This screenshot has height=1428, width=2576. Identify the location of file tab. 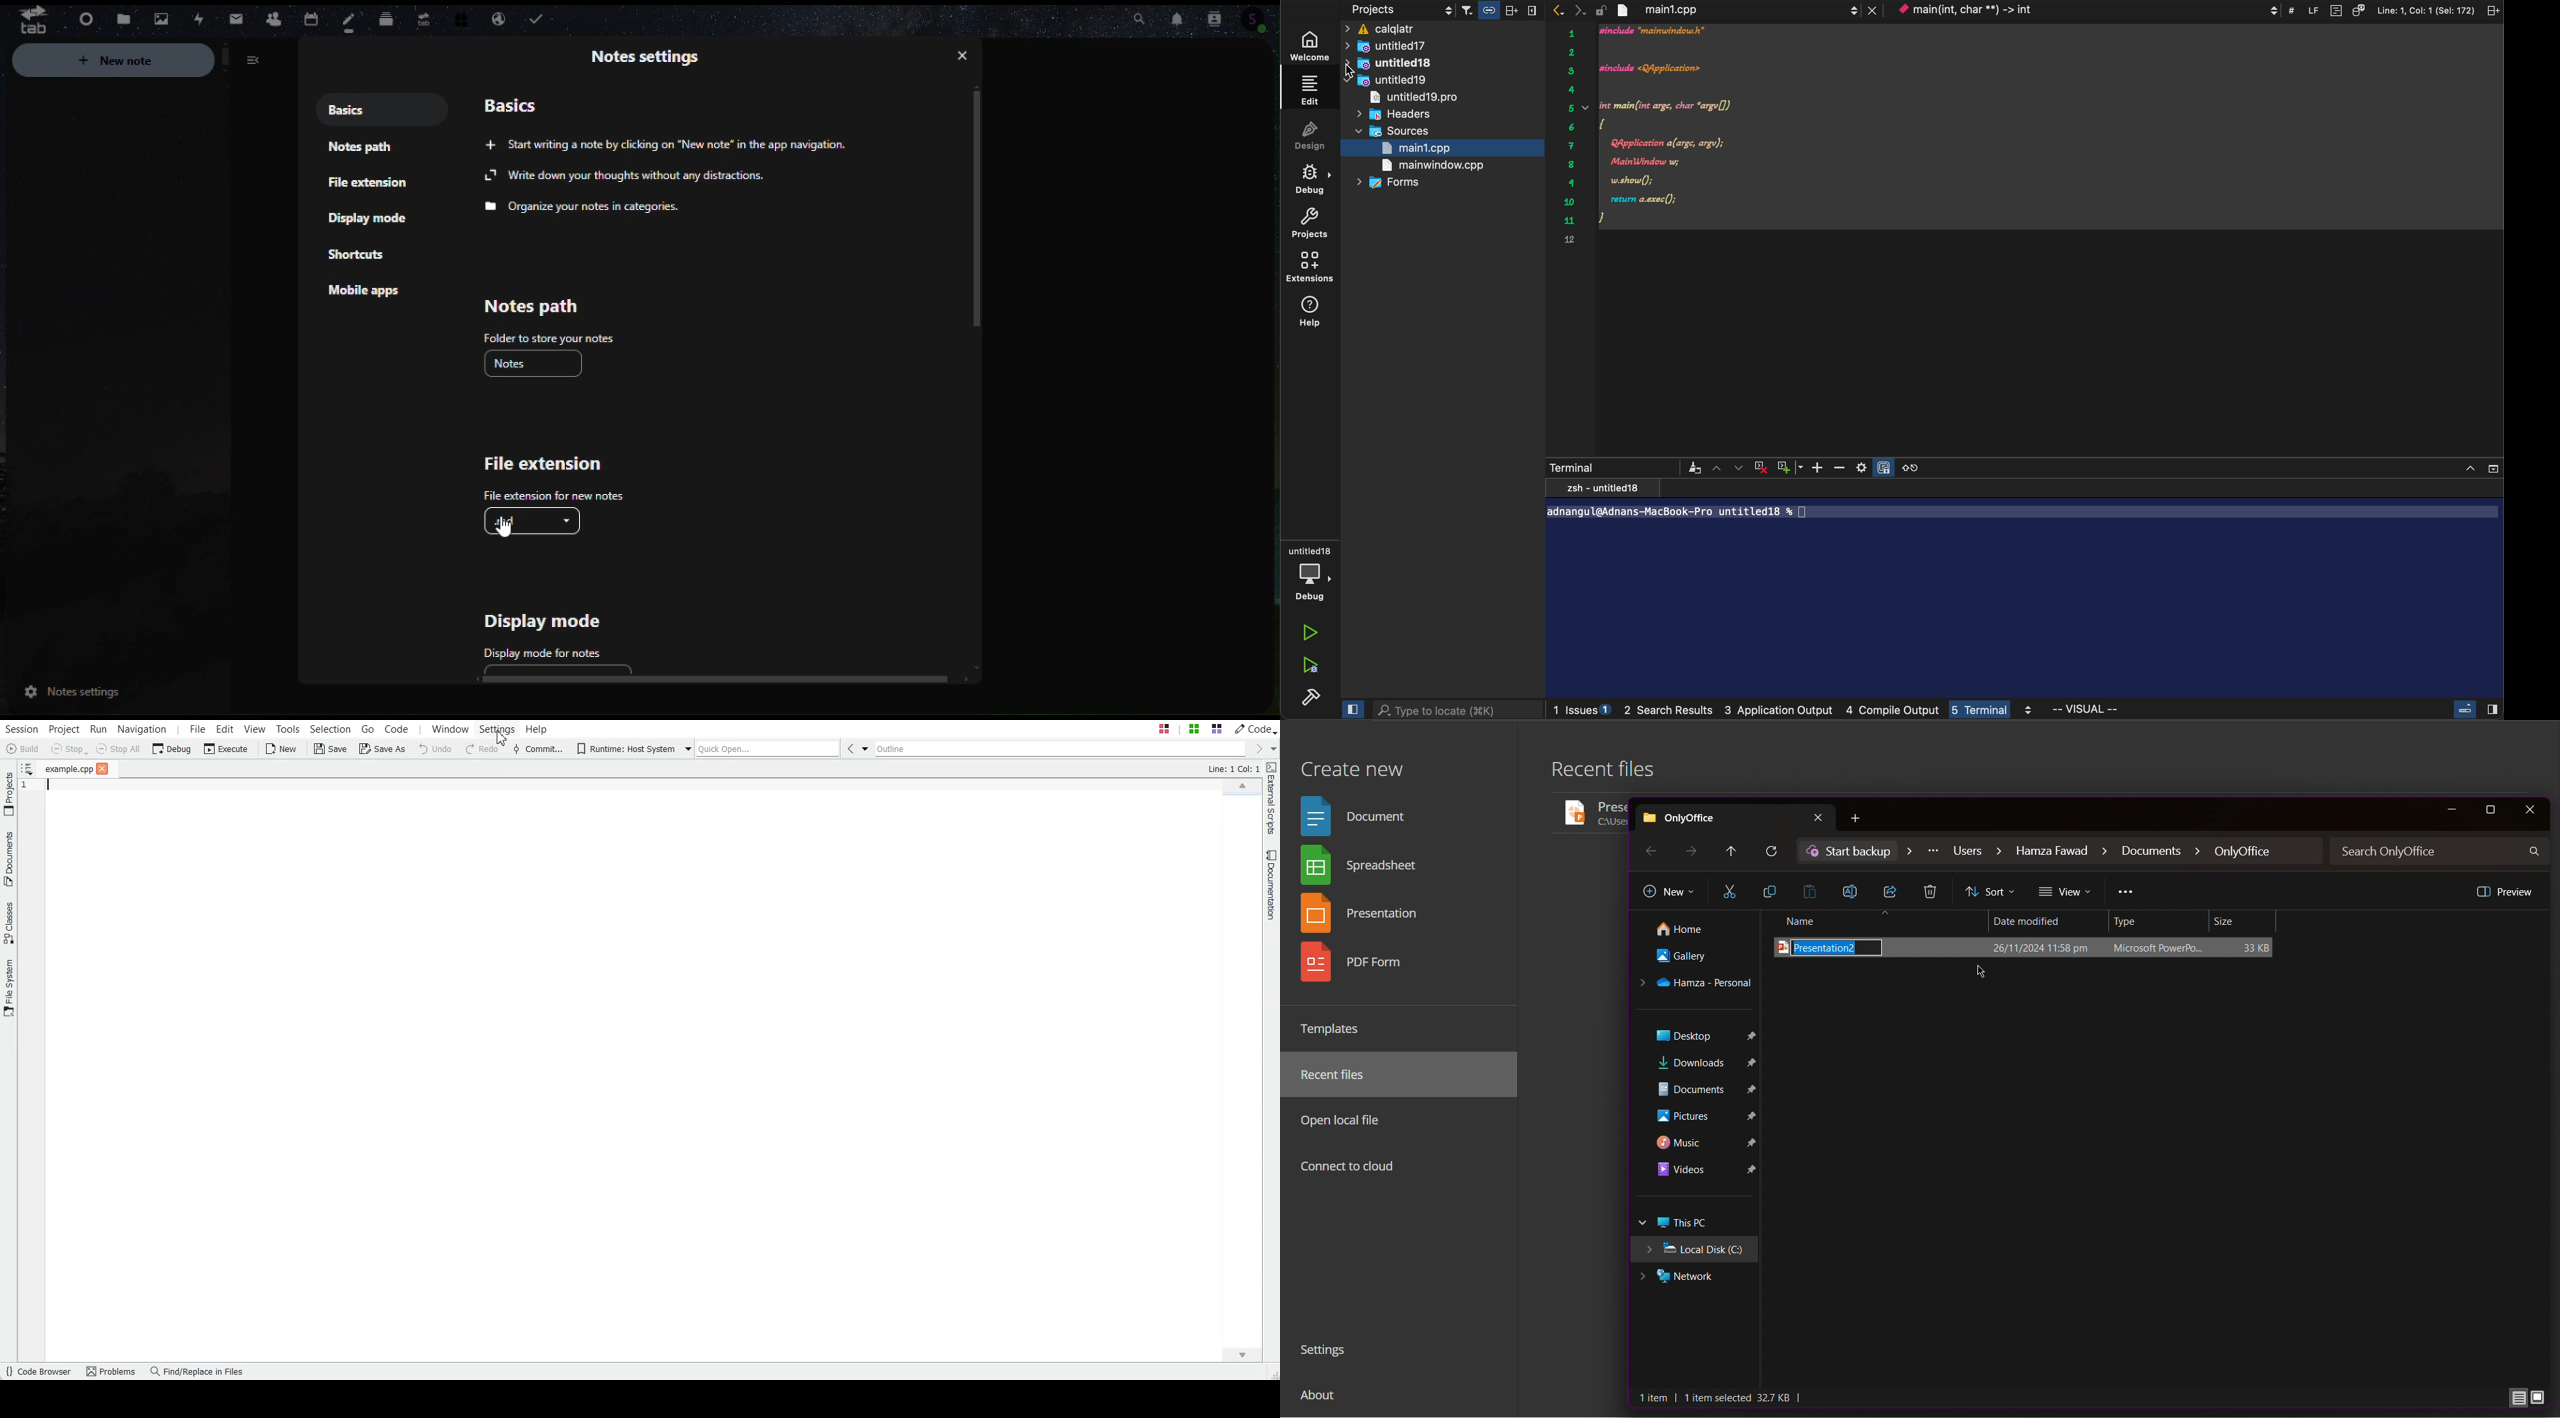
(1738, 10).